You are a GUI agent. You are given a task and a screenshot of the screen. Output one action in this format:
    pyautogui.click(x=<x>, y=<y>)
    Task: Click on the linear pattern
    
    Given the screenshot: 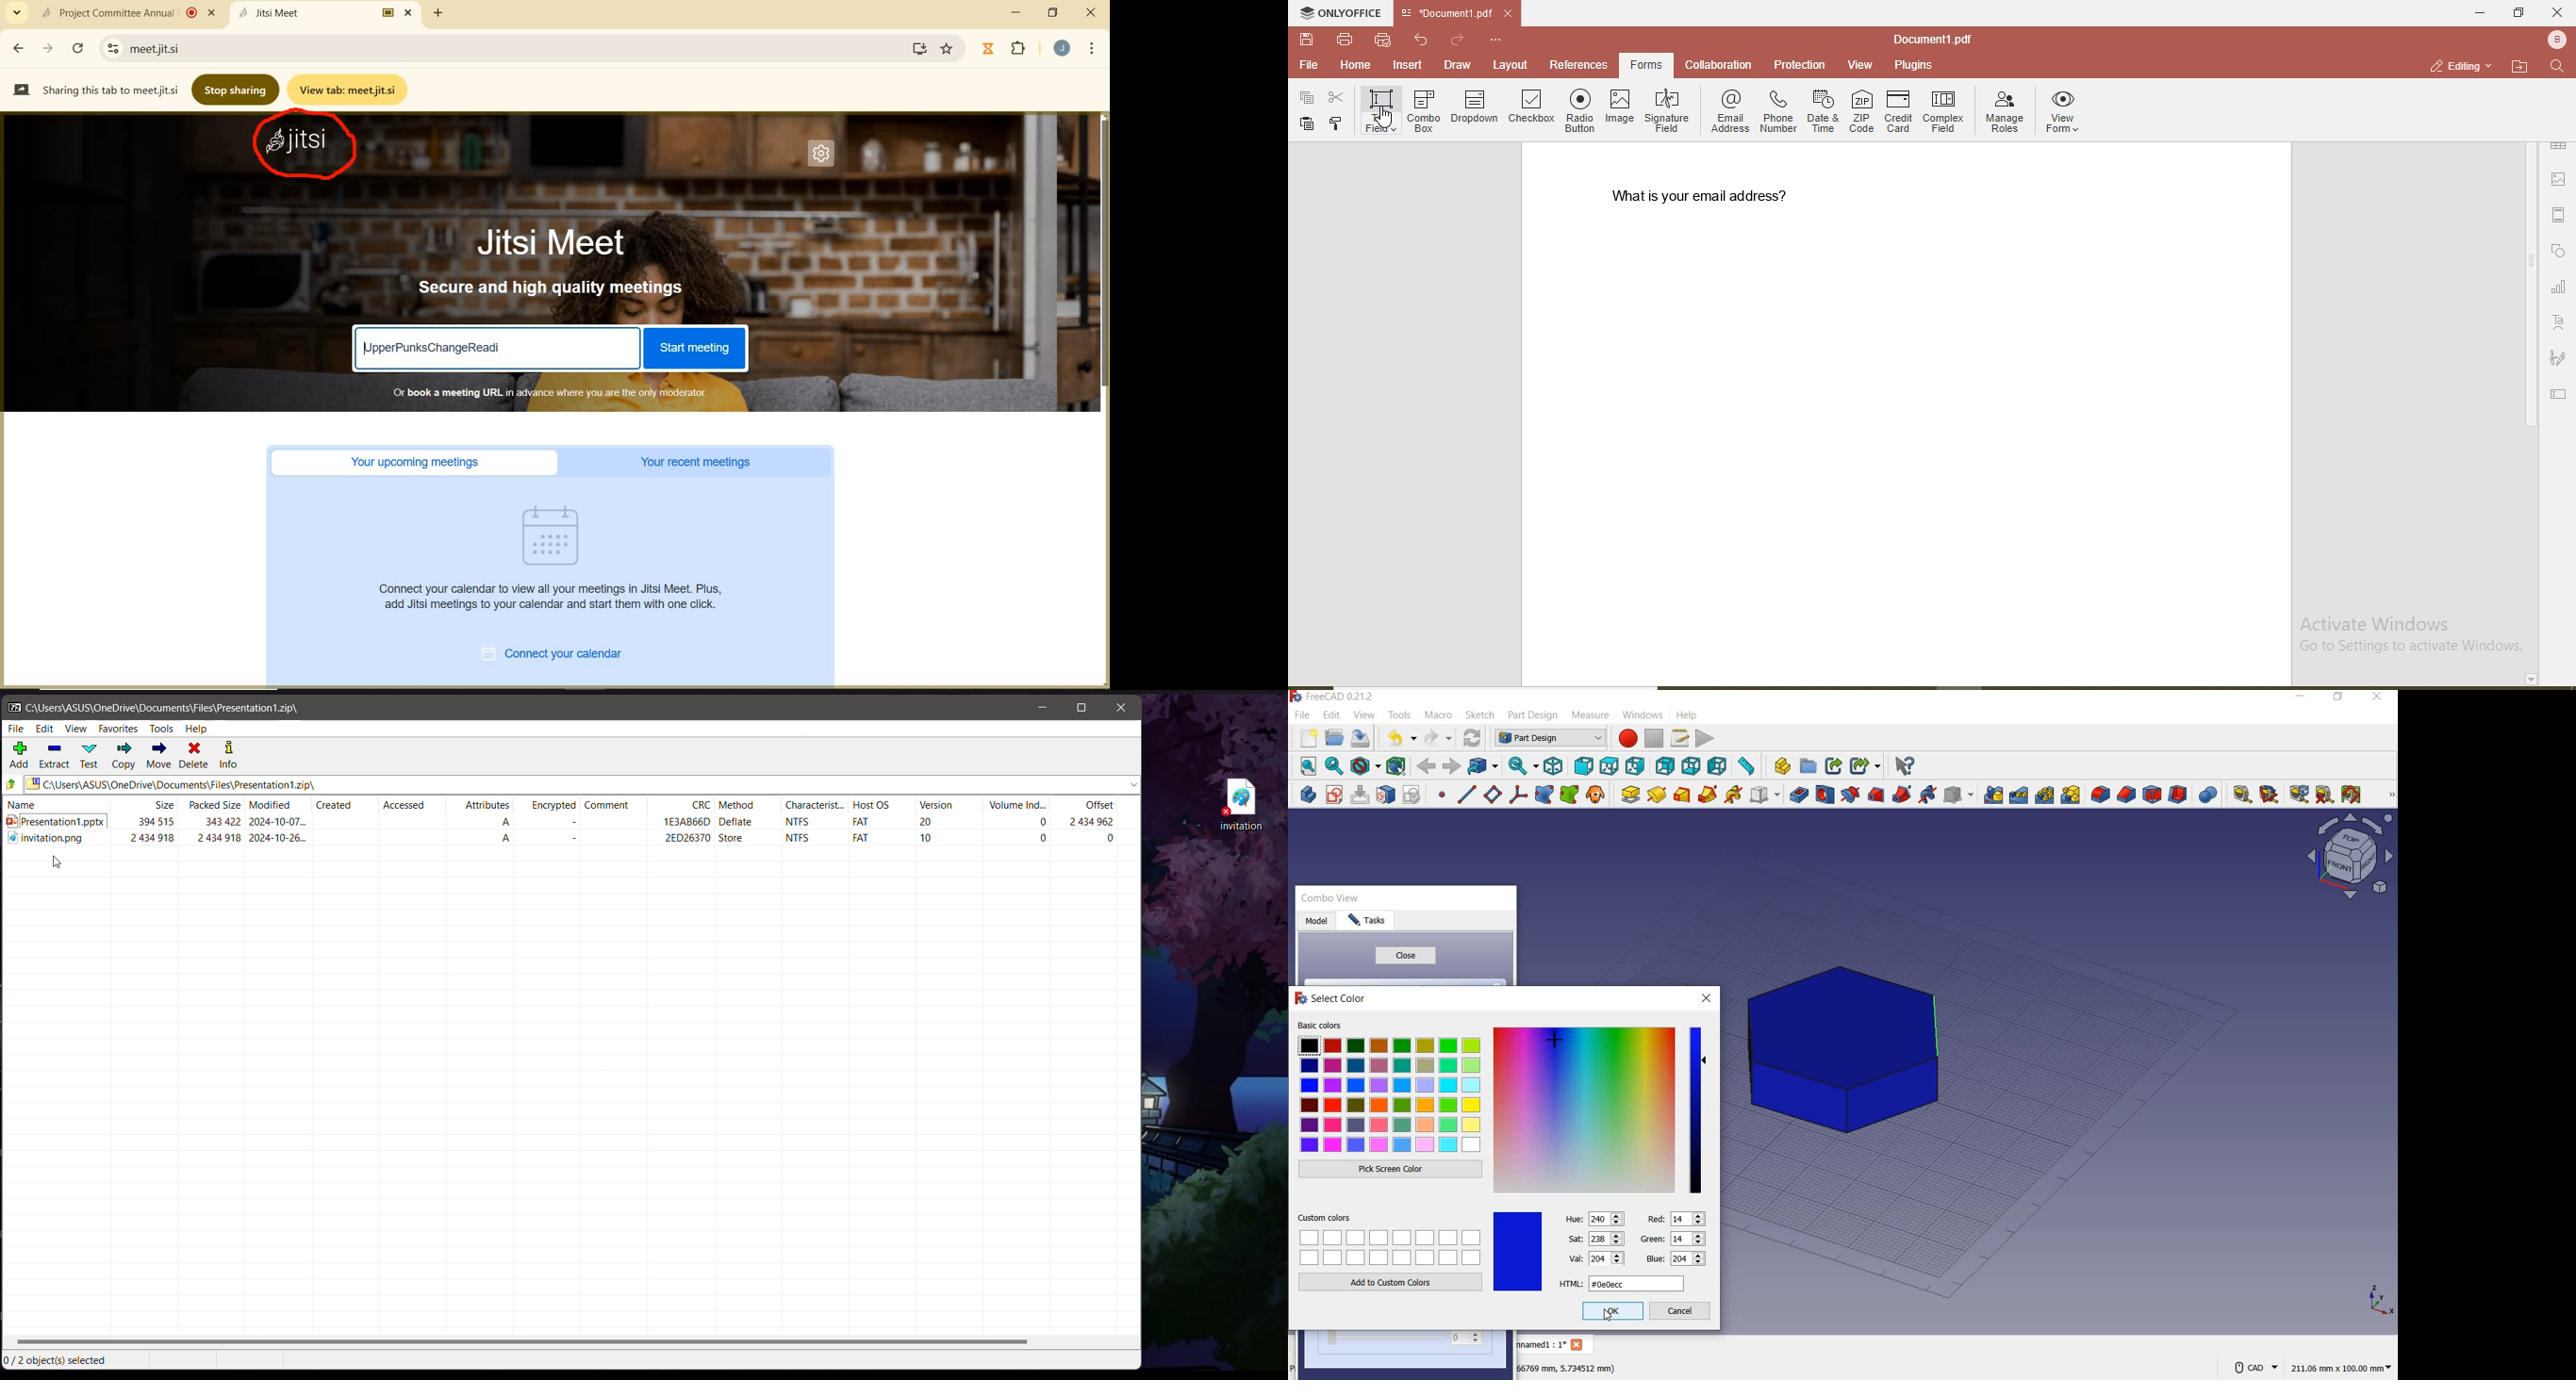 What is the action you would take?
    pyautogui.click(x=2019, y=796)
    